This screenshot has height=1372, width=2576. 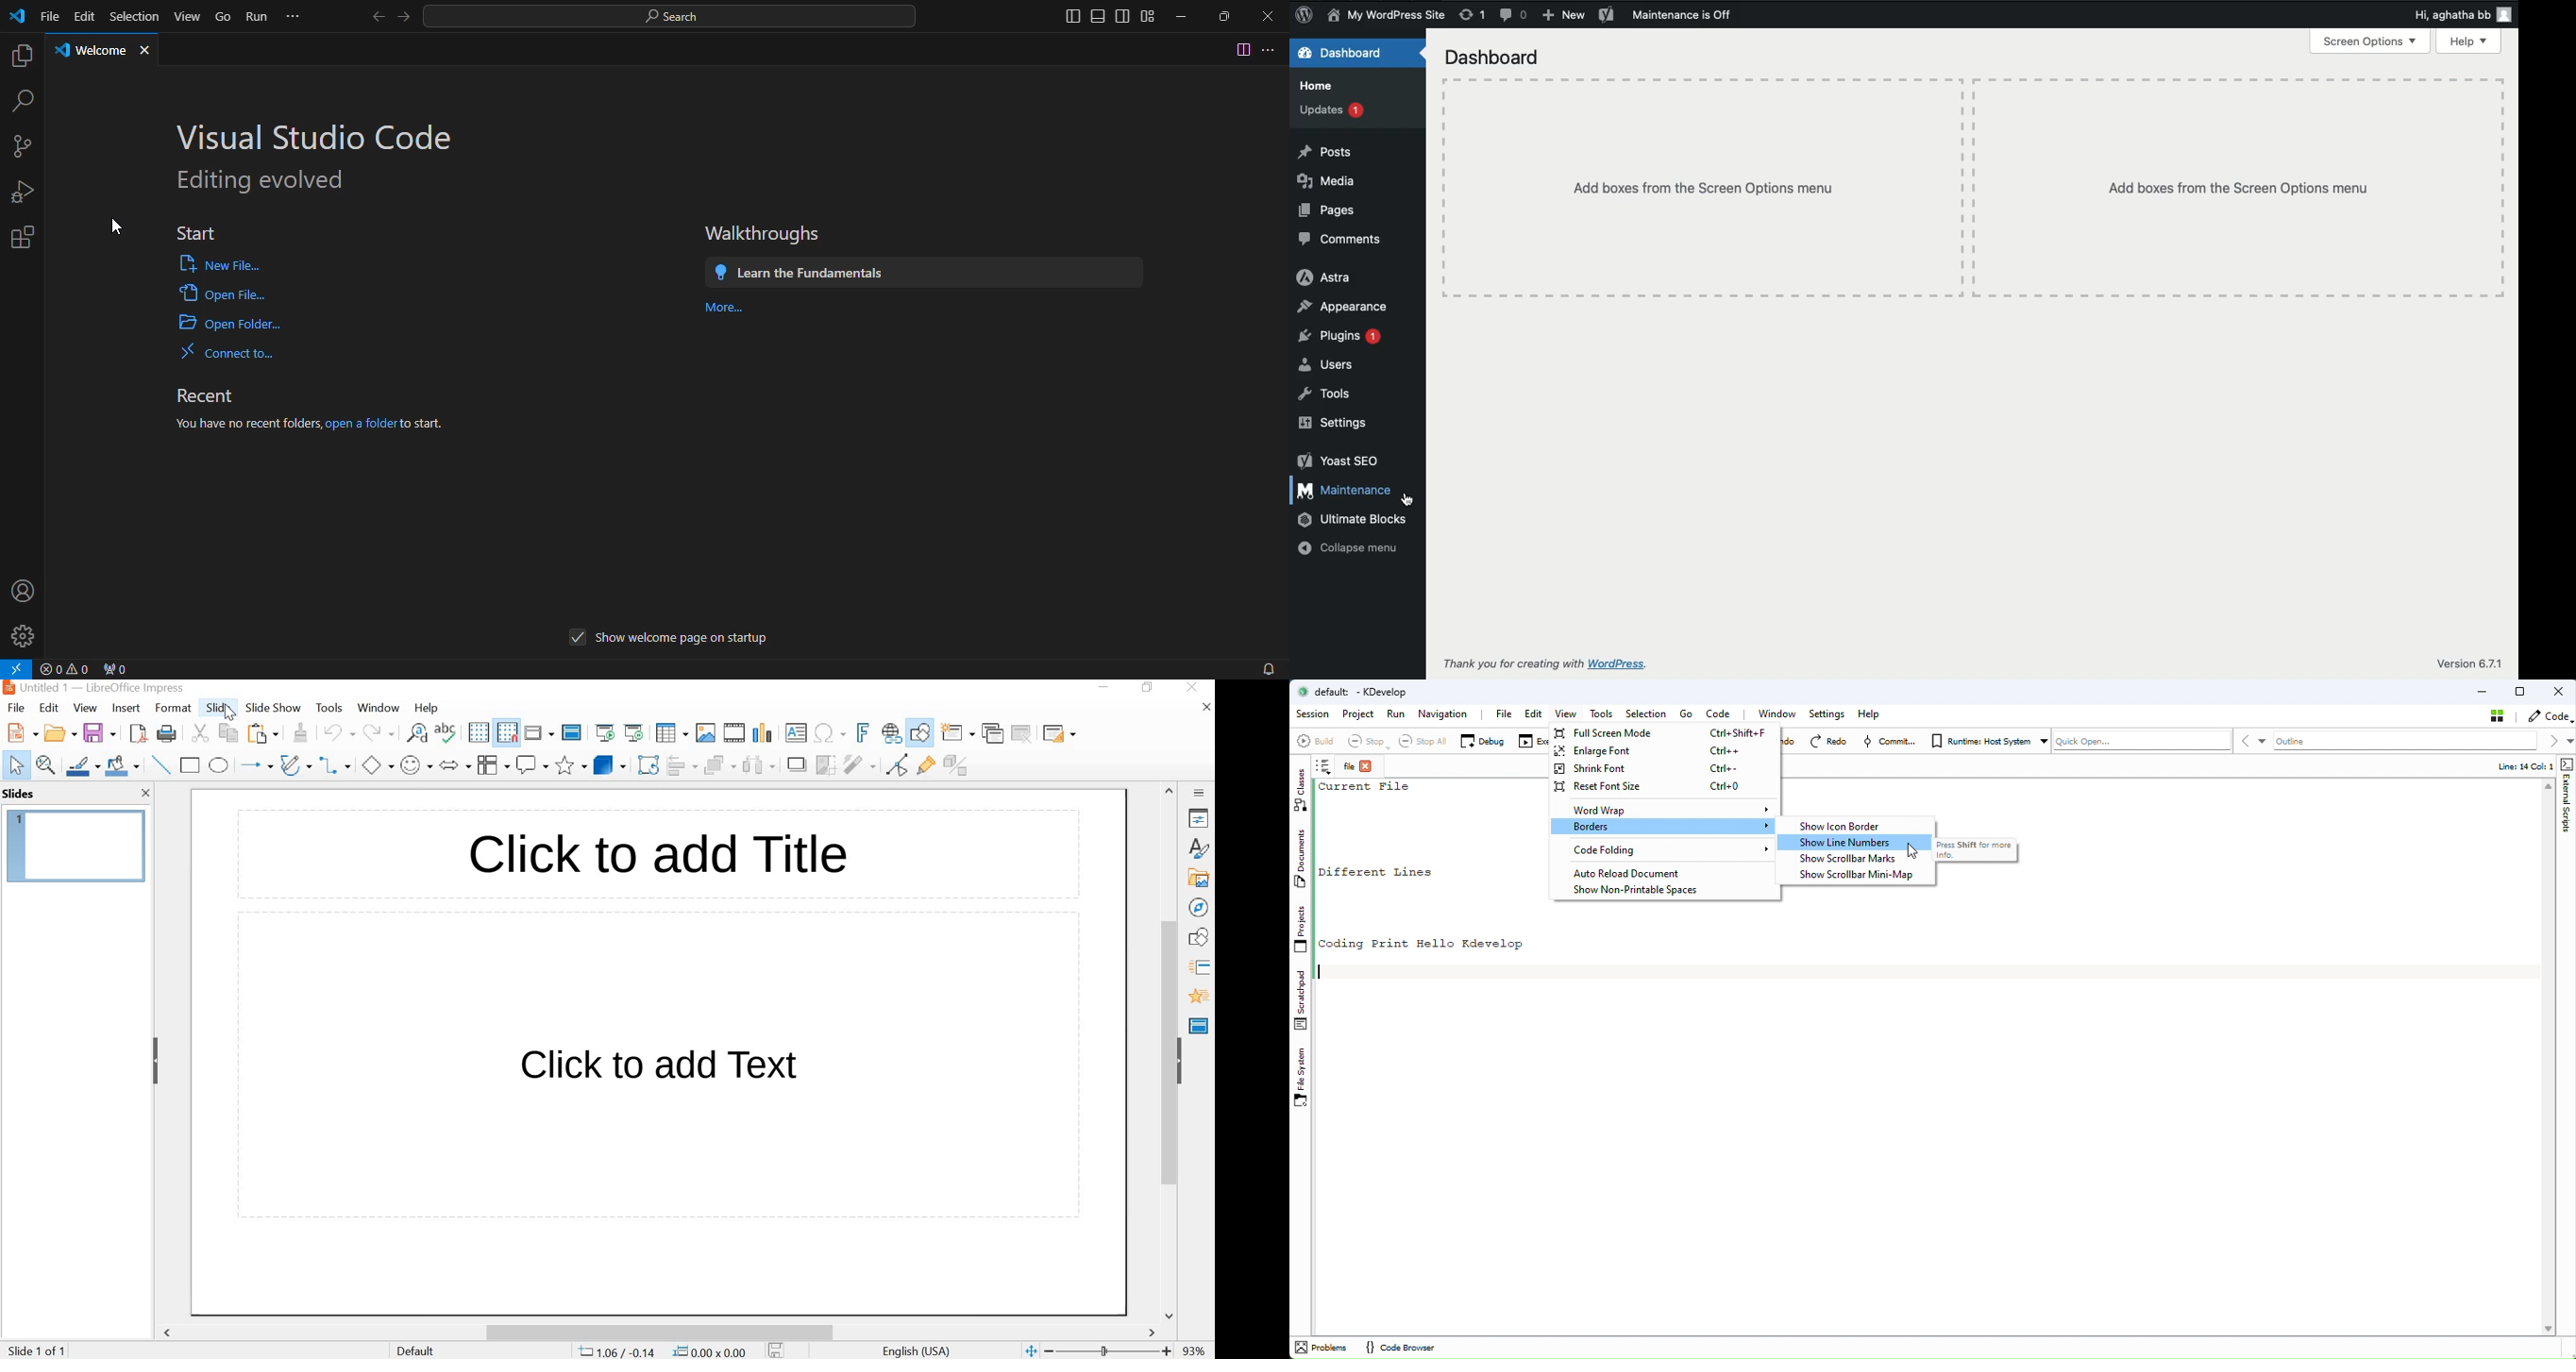 I want to click on SIDEBAR SETTINGS, so click(x=1200, y=793).